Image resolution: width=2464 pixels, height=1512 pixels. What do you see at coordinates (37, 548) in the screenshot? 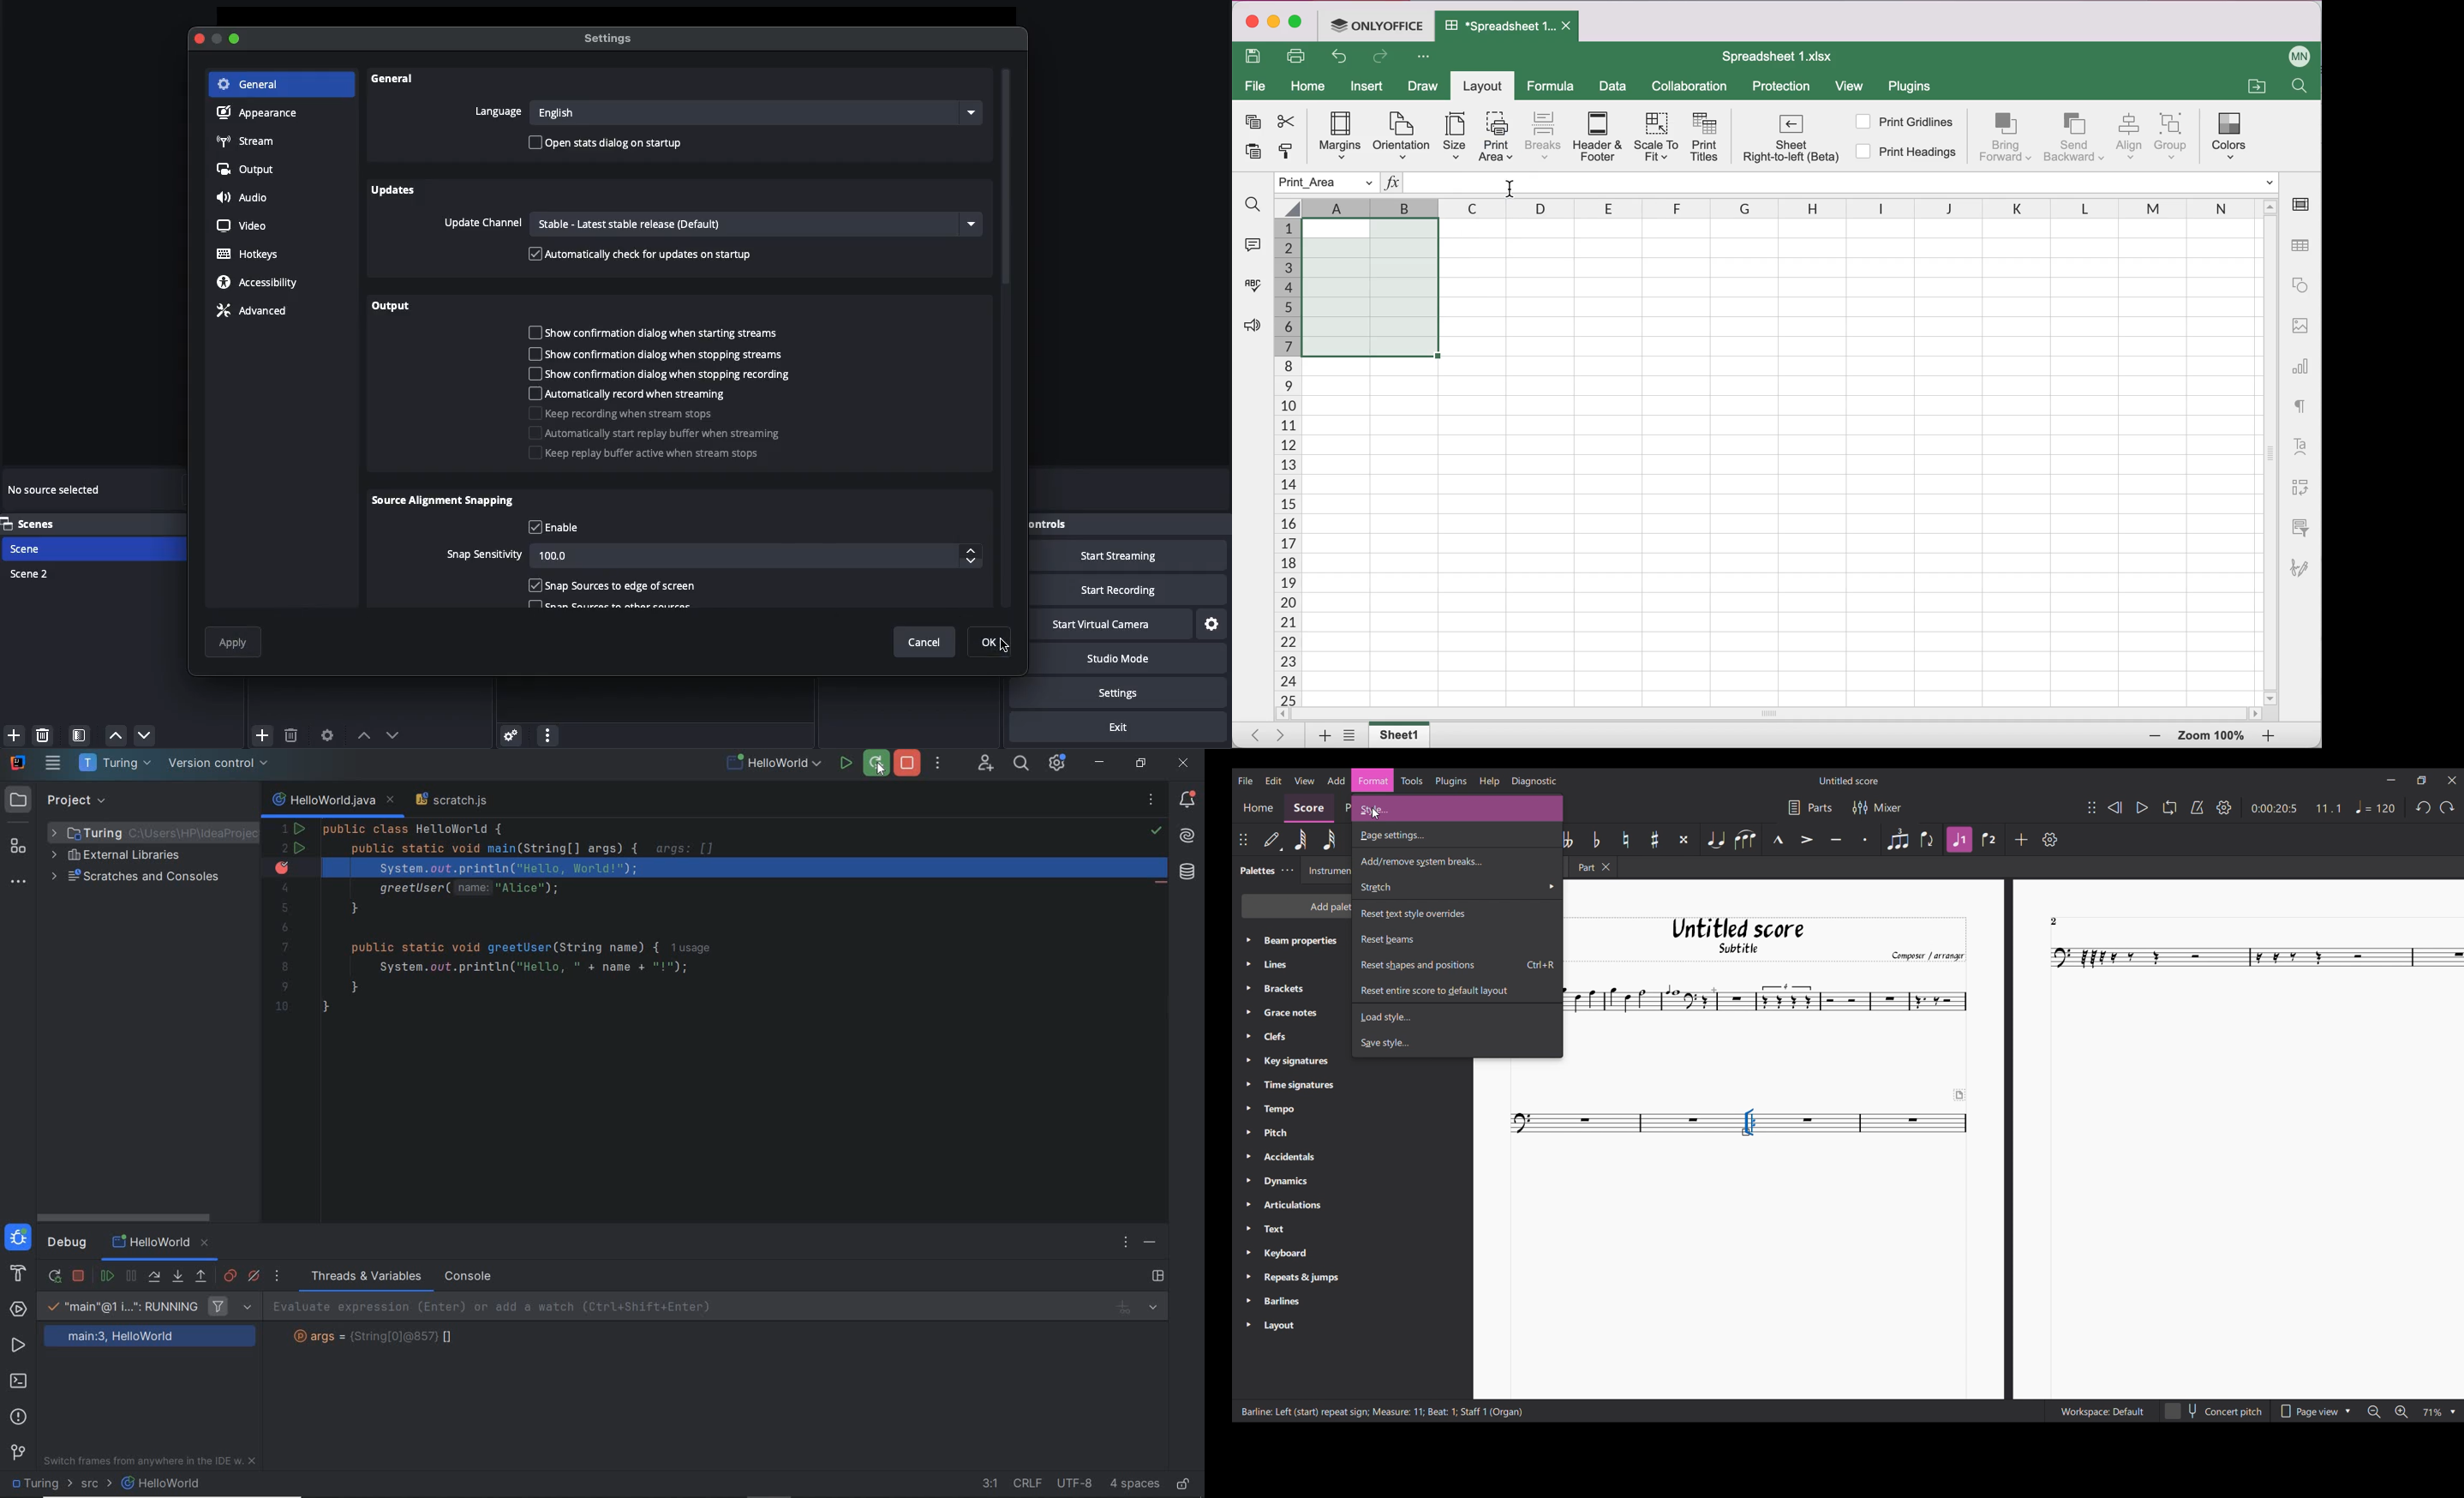
I see `Scene 1` at bounding box center [37, 548].